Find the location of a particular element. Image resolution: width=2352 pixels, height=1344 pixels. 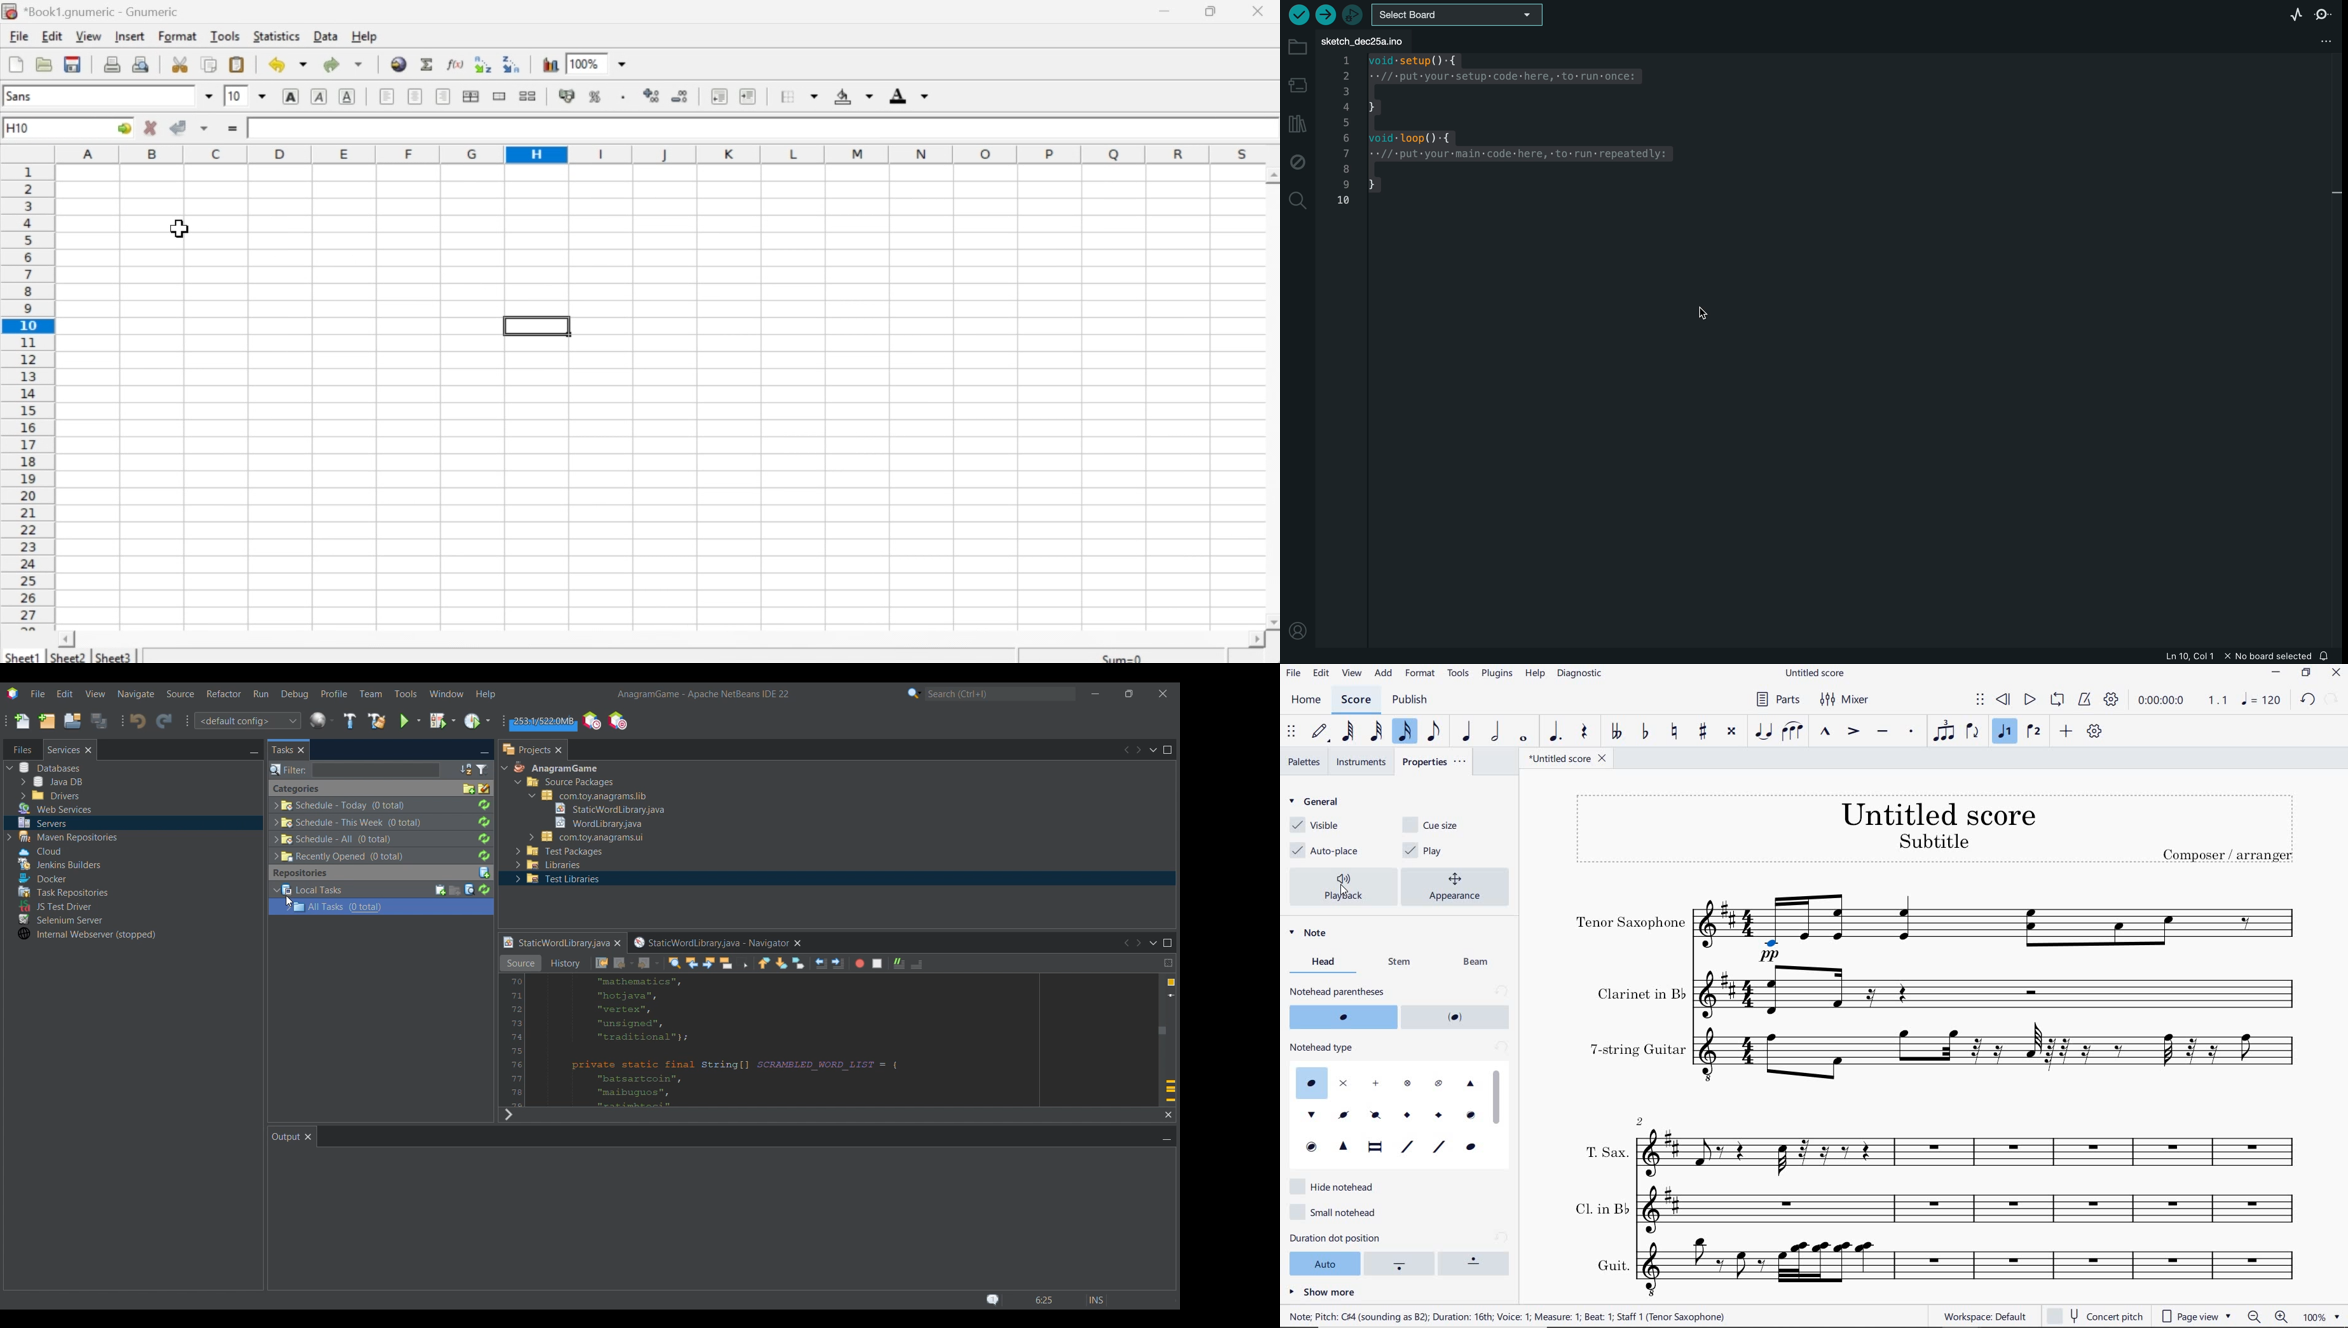

reset is located at coordinates (1503, 1237).